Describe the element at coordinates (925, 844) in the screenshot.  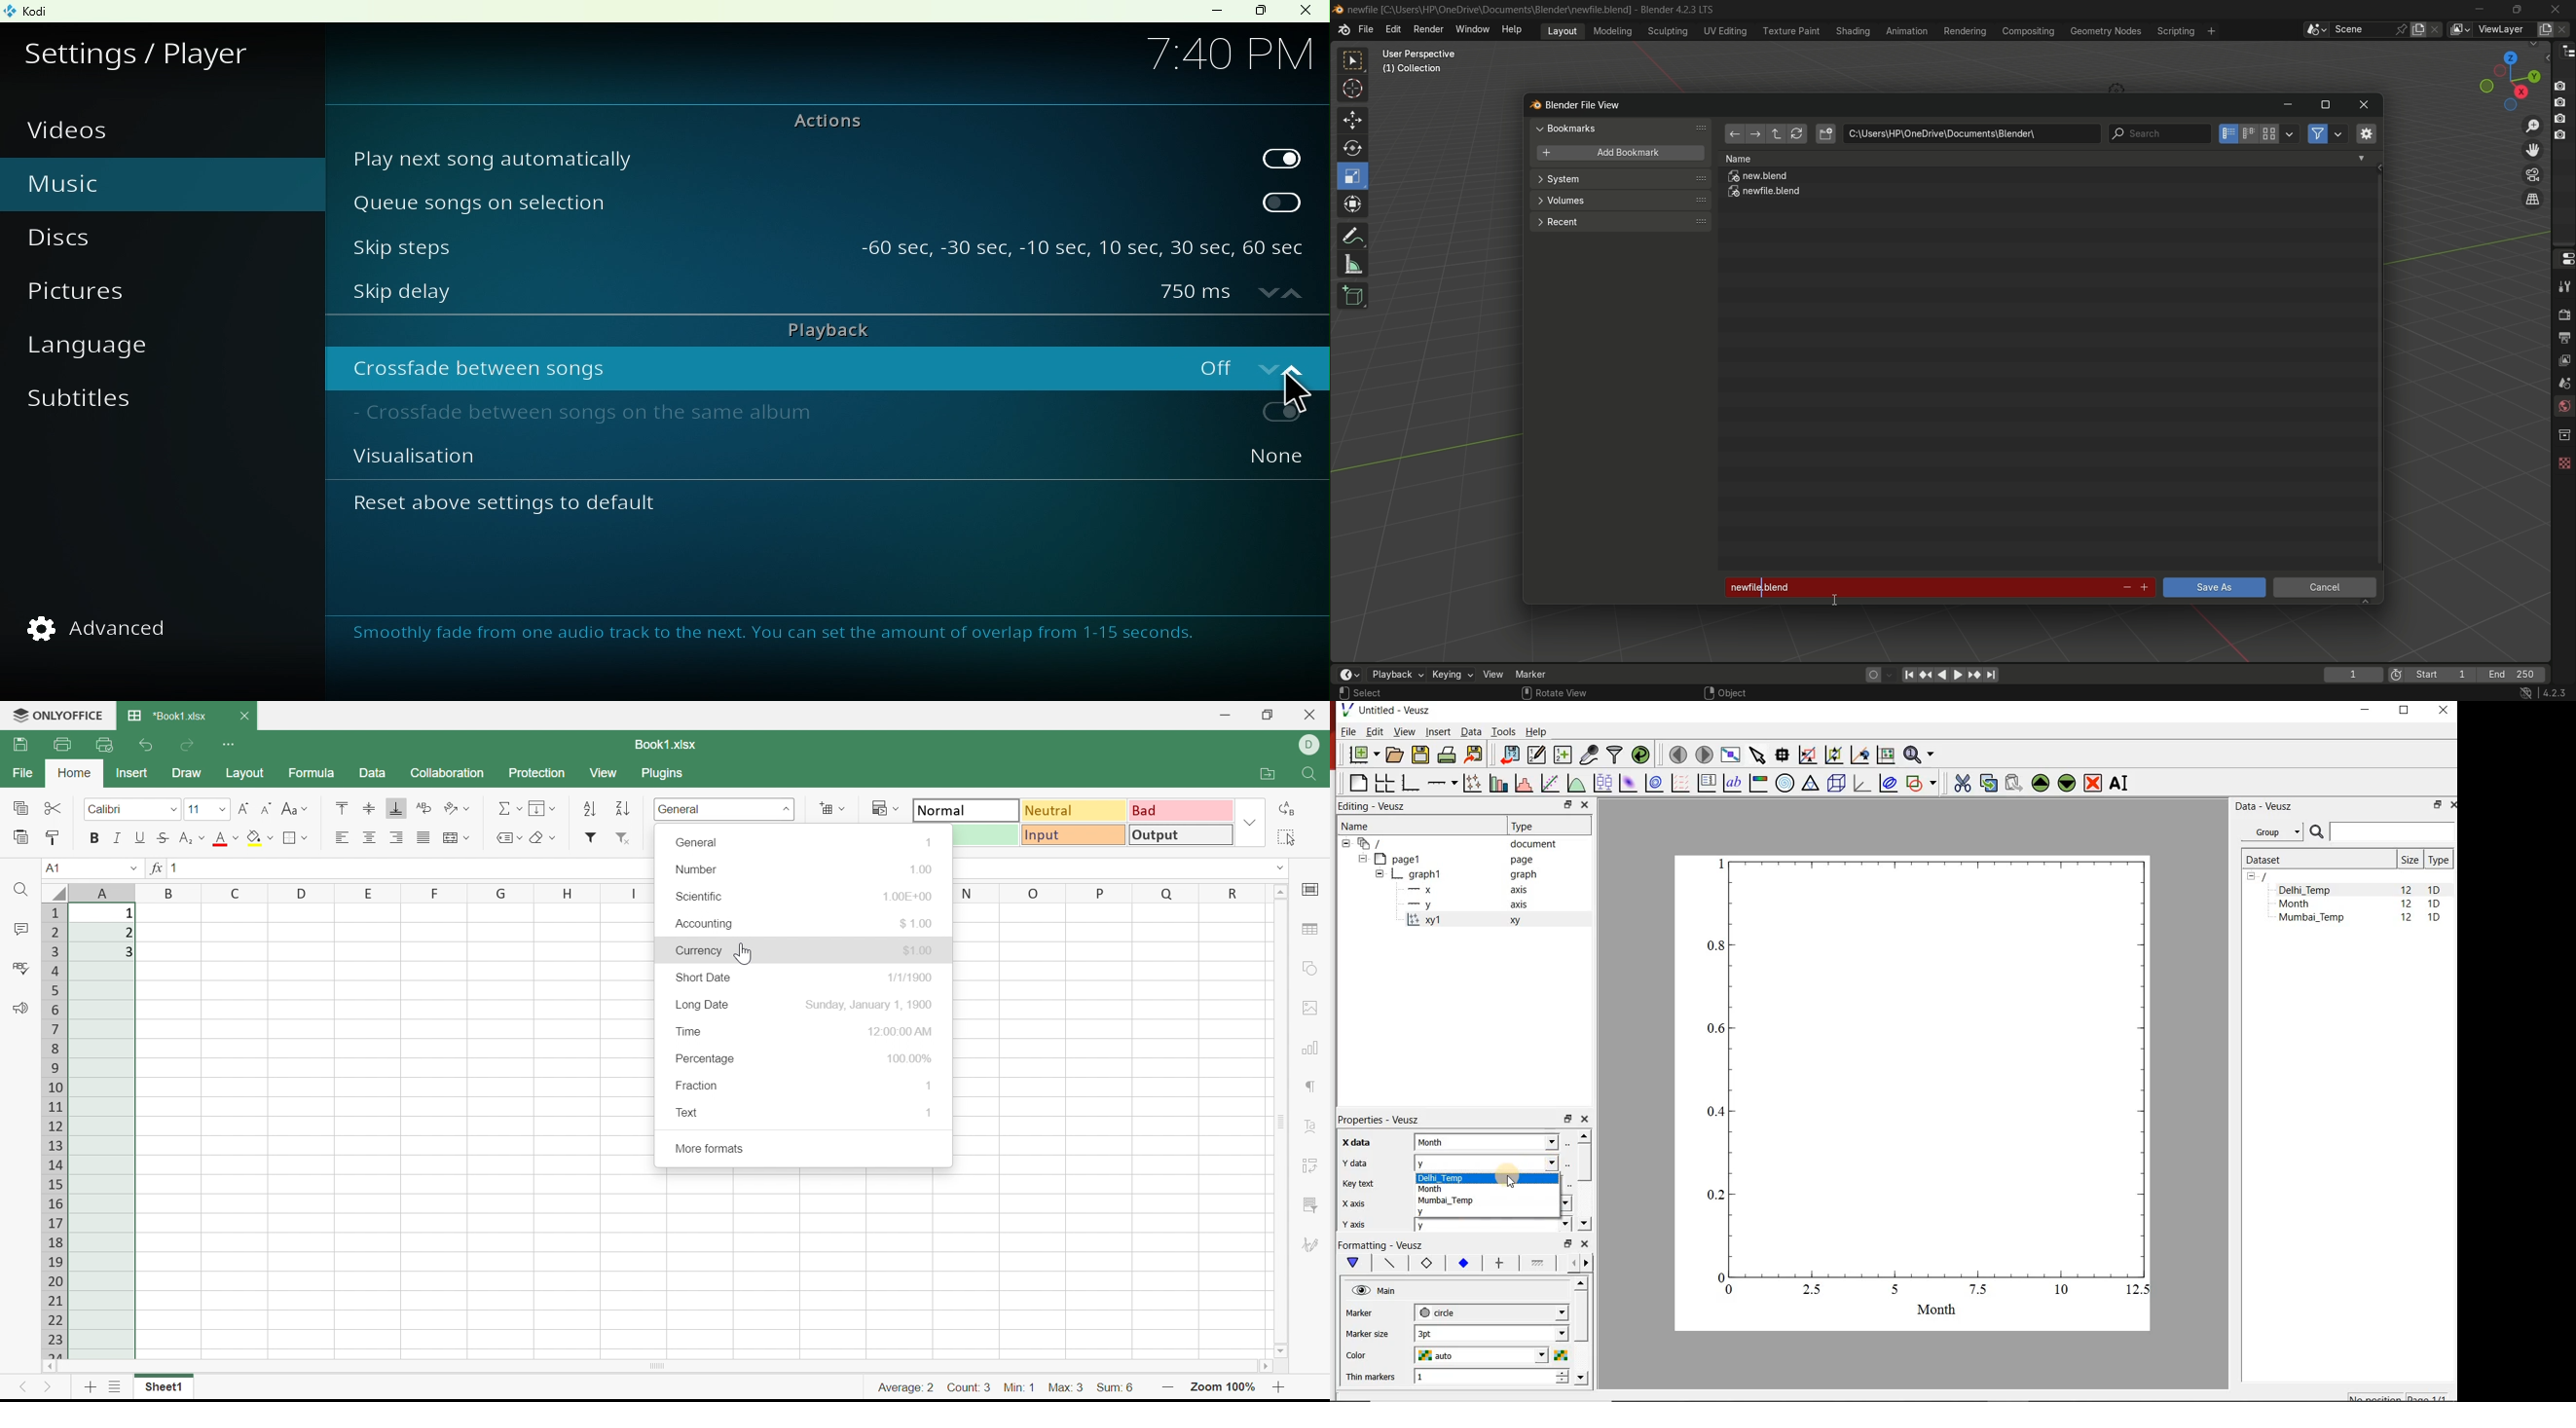
I see `1` at that location.